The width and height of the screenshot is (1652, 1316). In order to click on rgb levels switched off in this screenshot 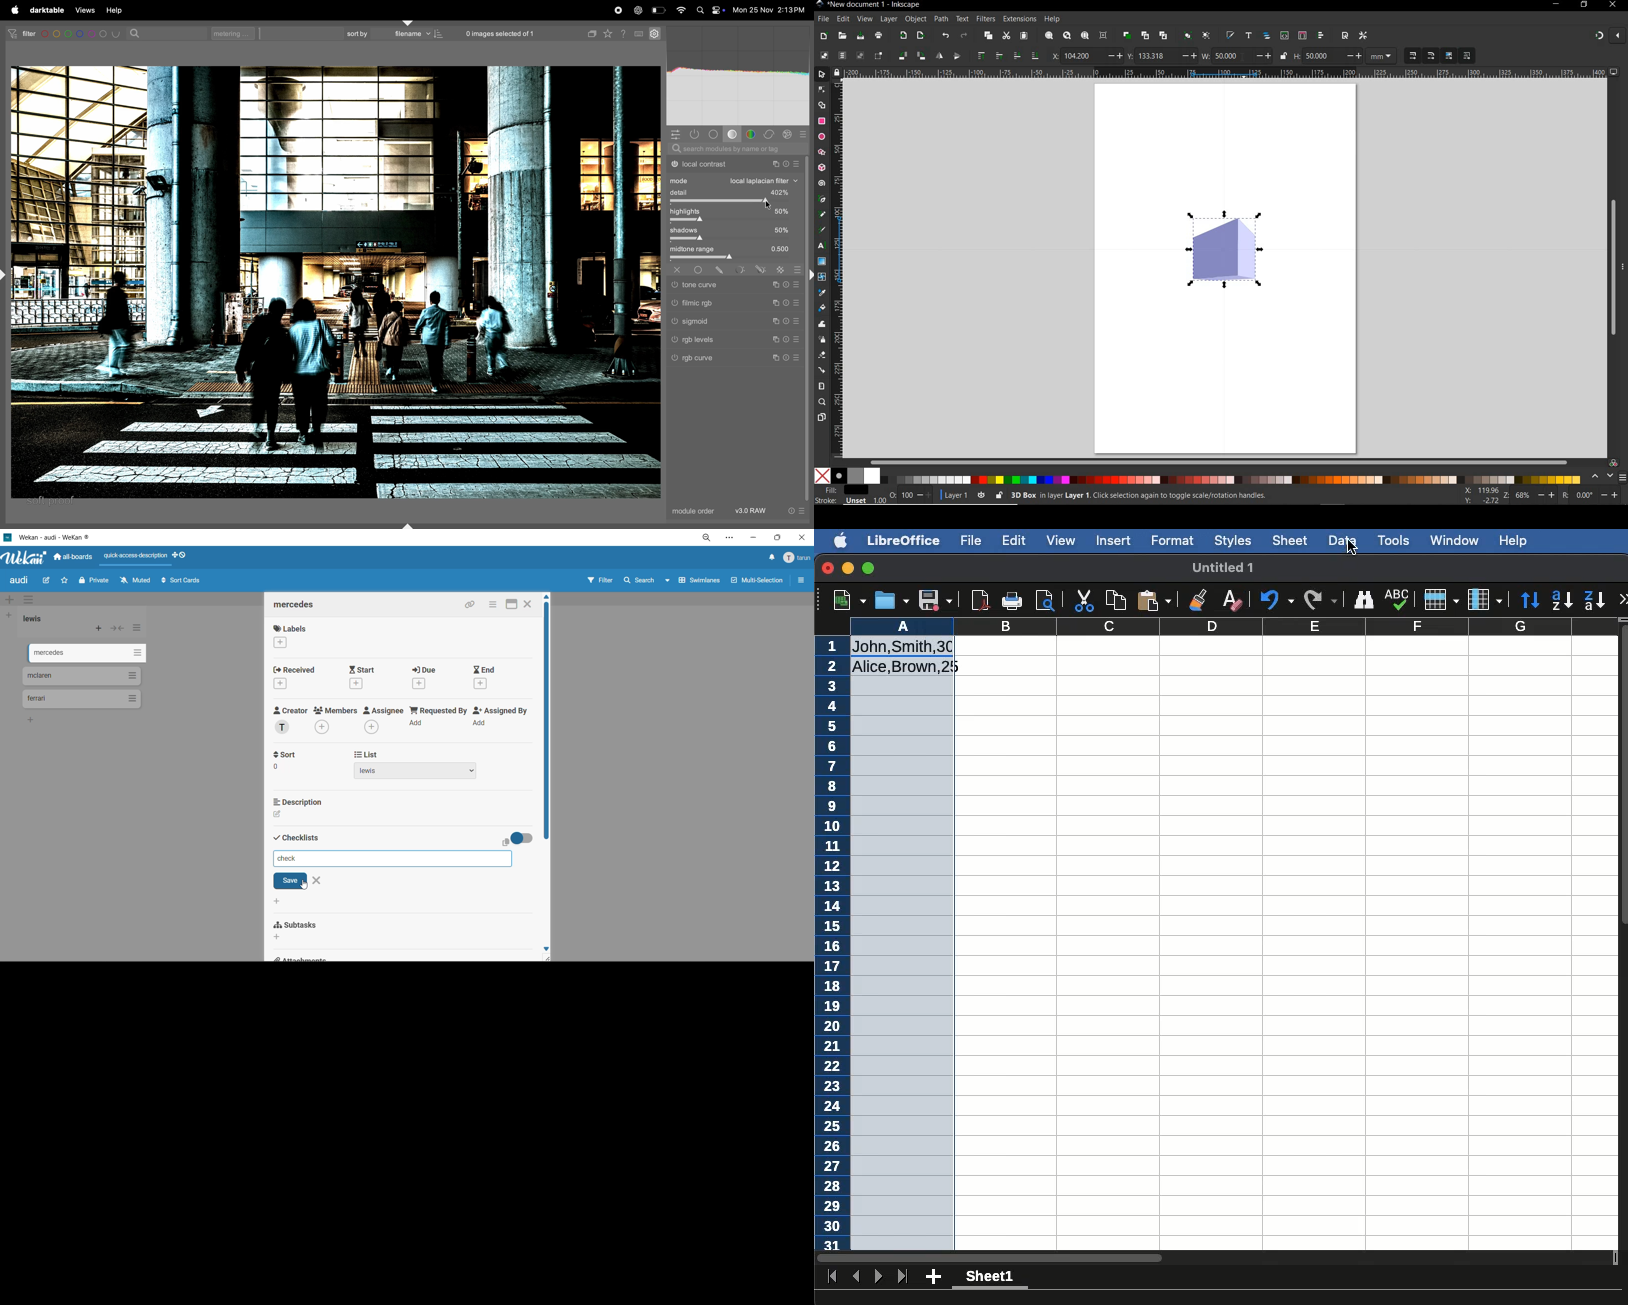, I will do `click(674, 341)`.